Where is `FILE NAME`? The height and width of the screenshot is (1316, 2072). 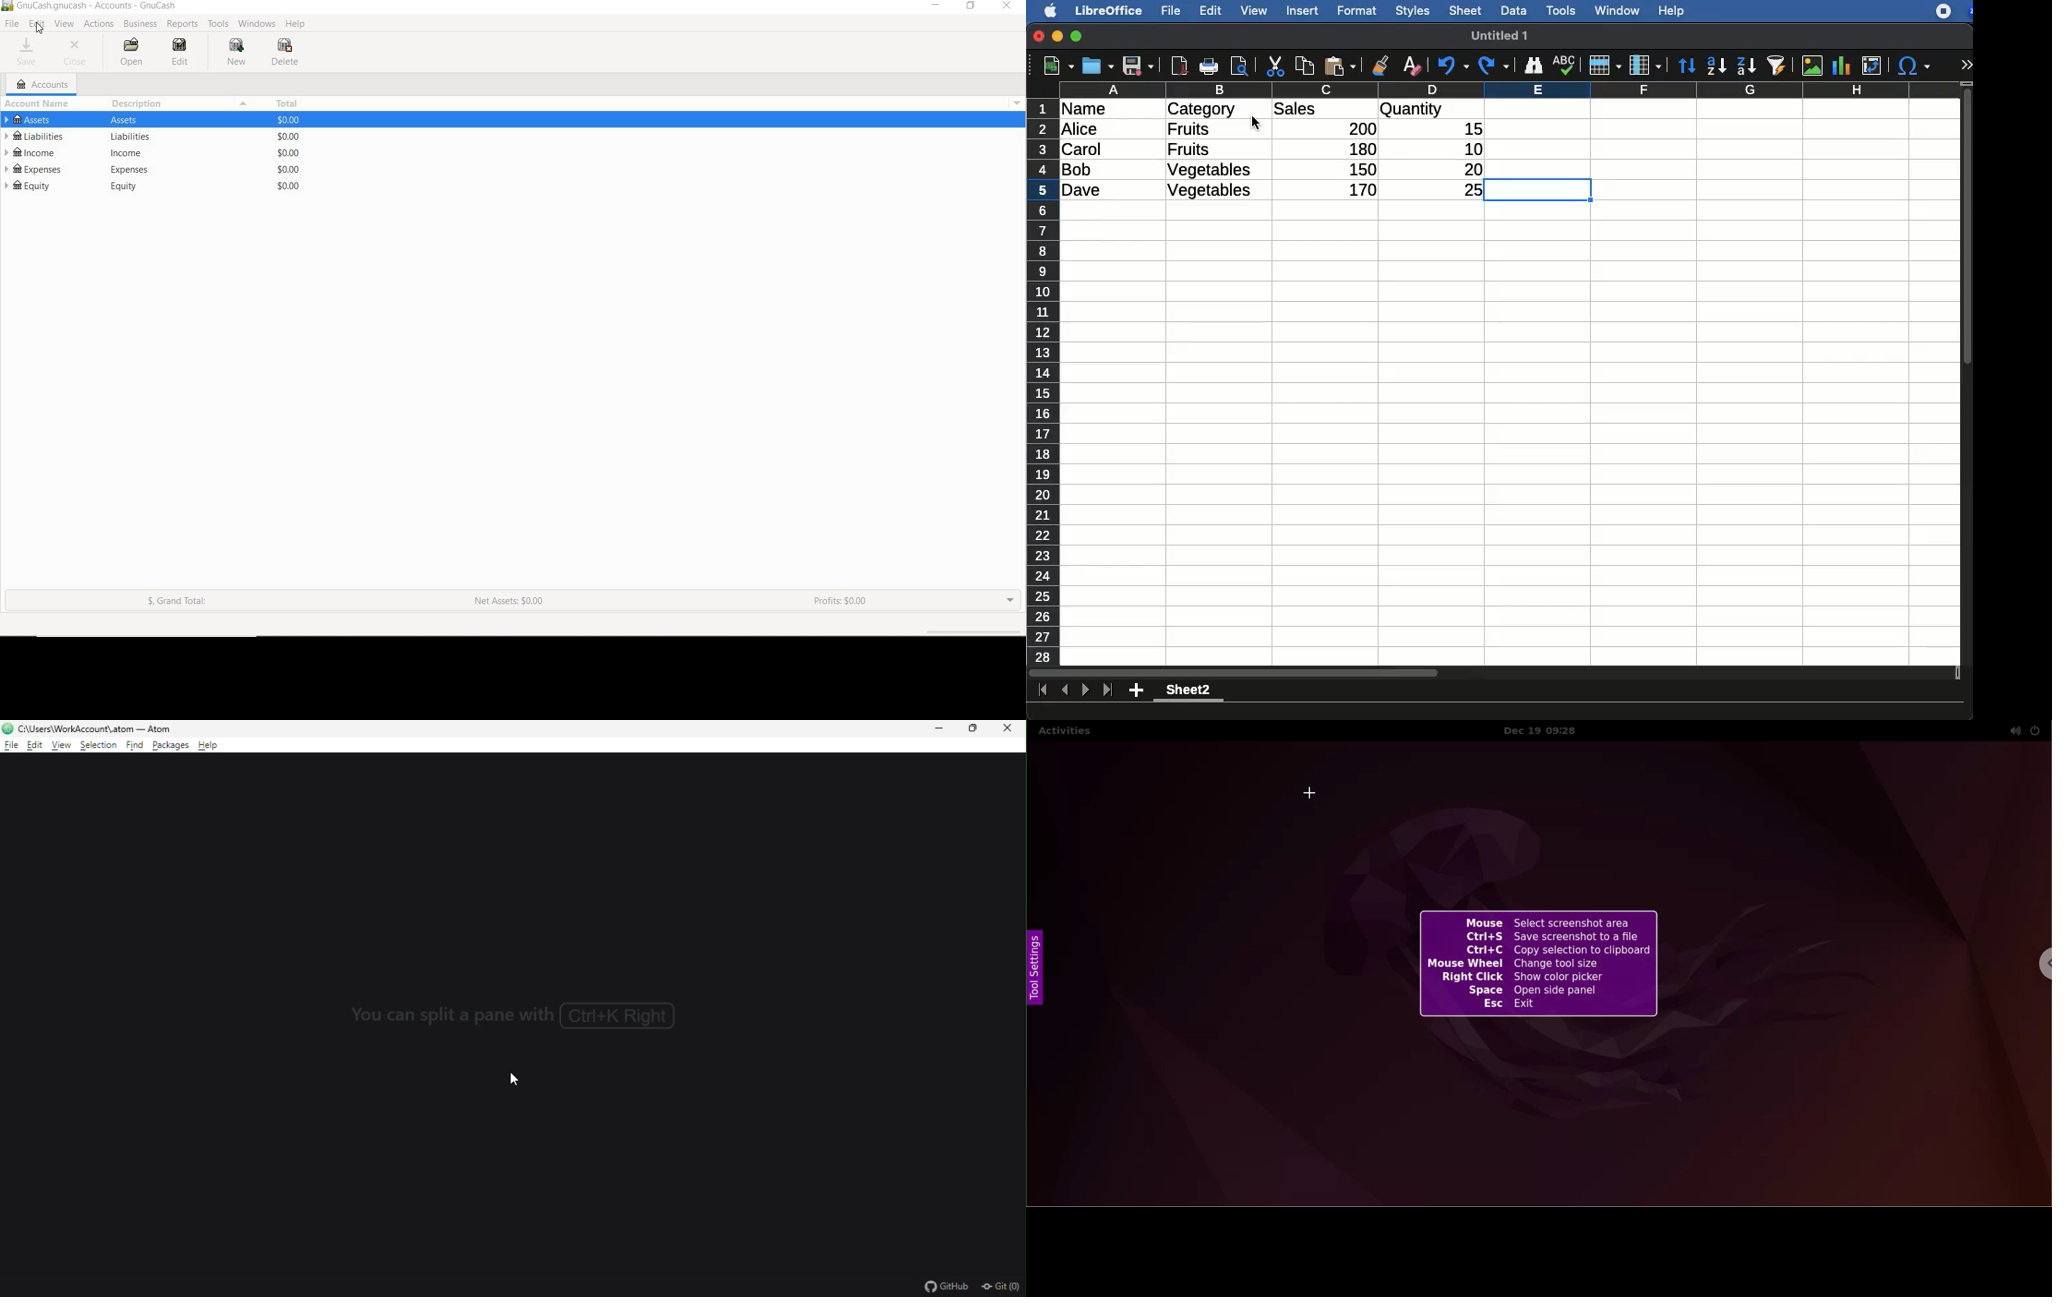
FILE NAME is located at coordinates (90, 5).